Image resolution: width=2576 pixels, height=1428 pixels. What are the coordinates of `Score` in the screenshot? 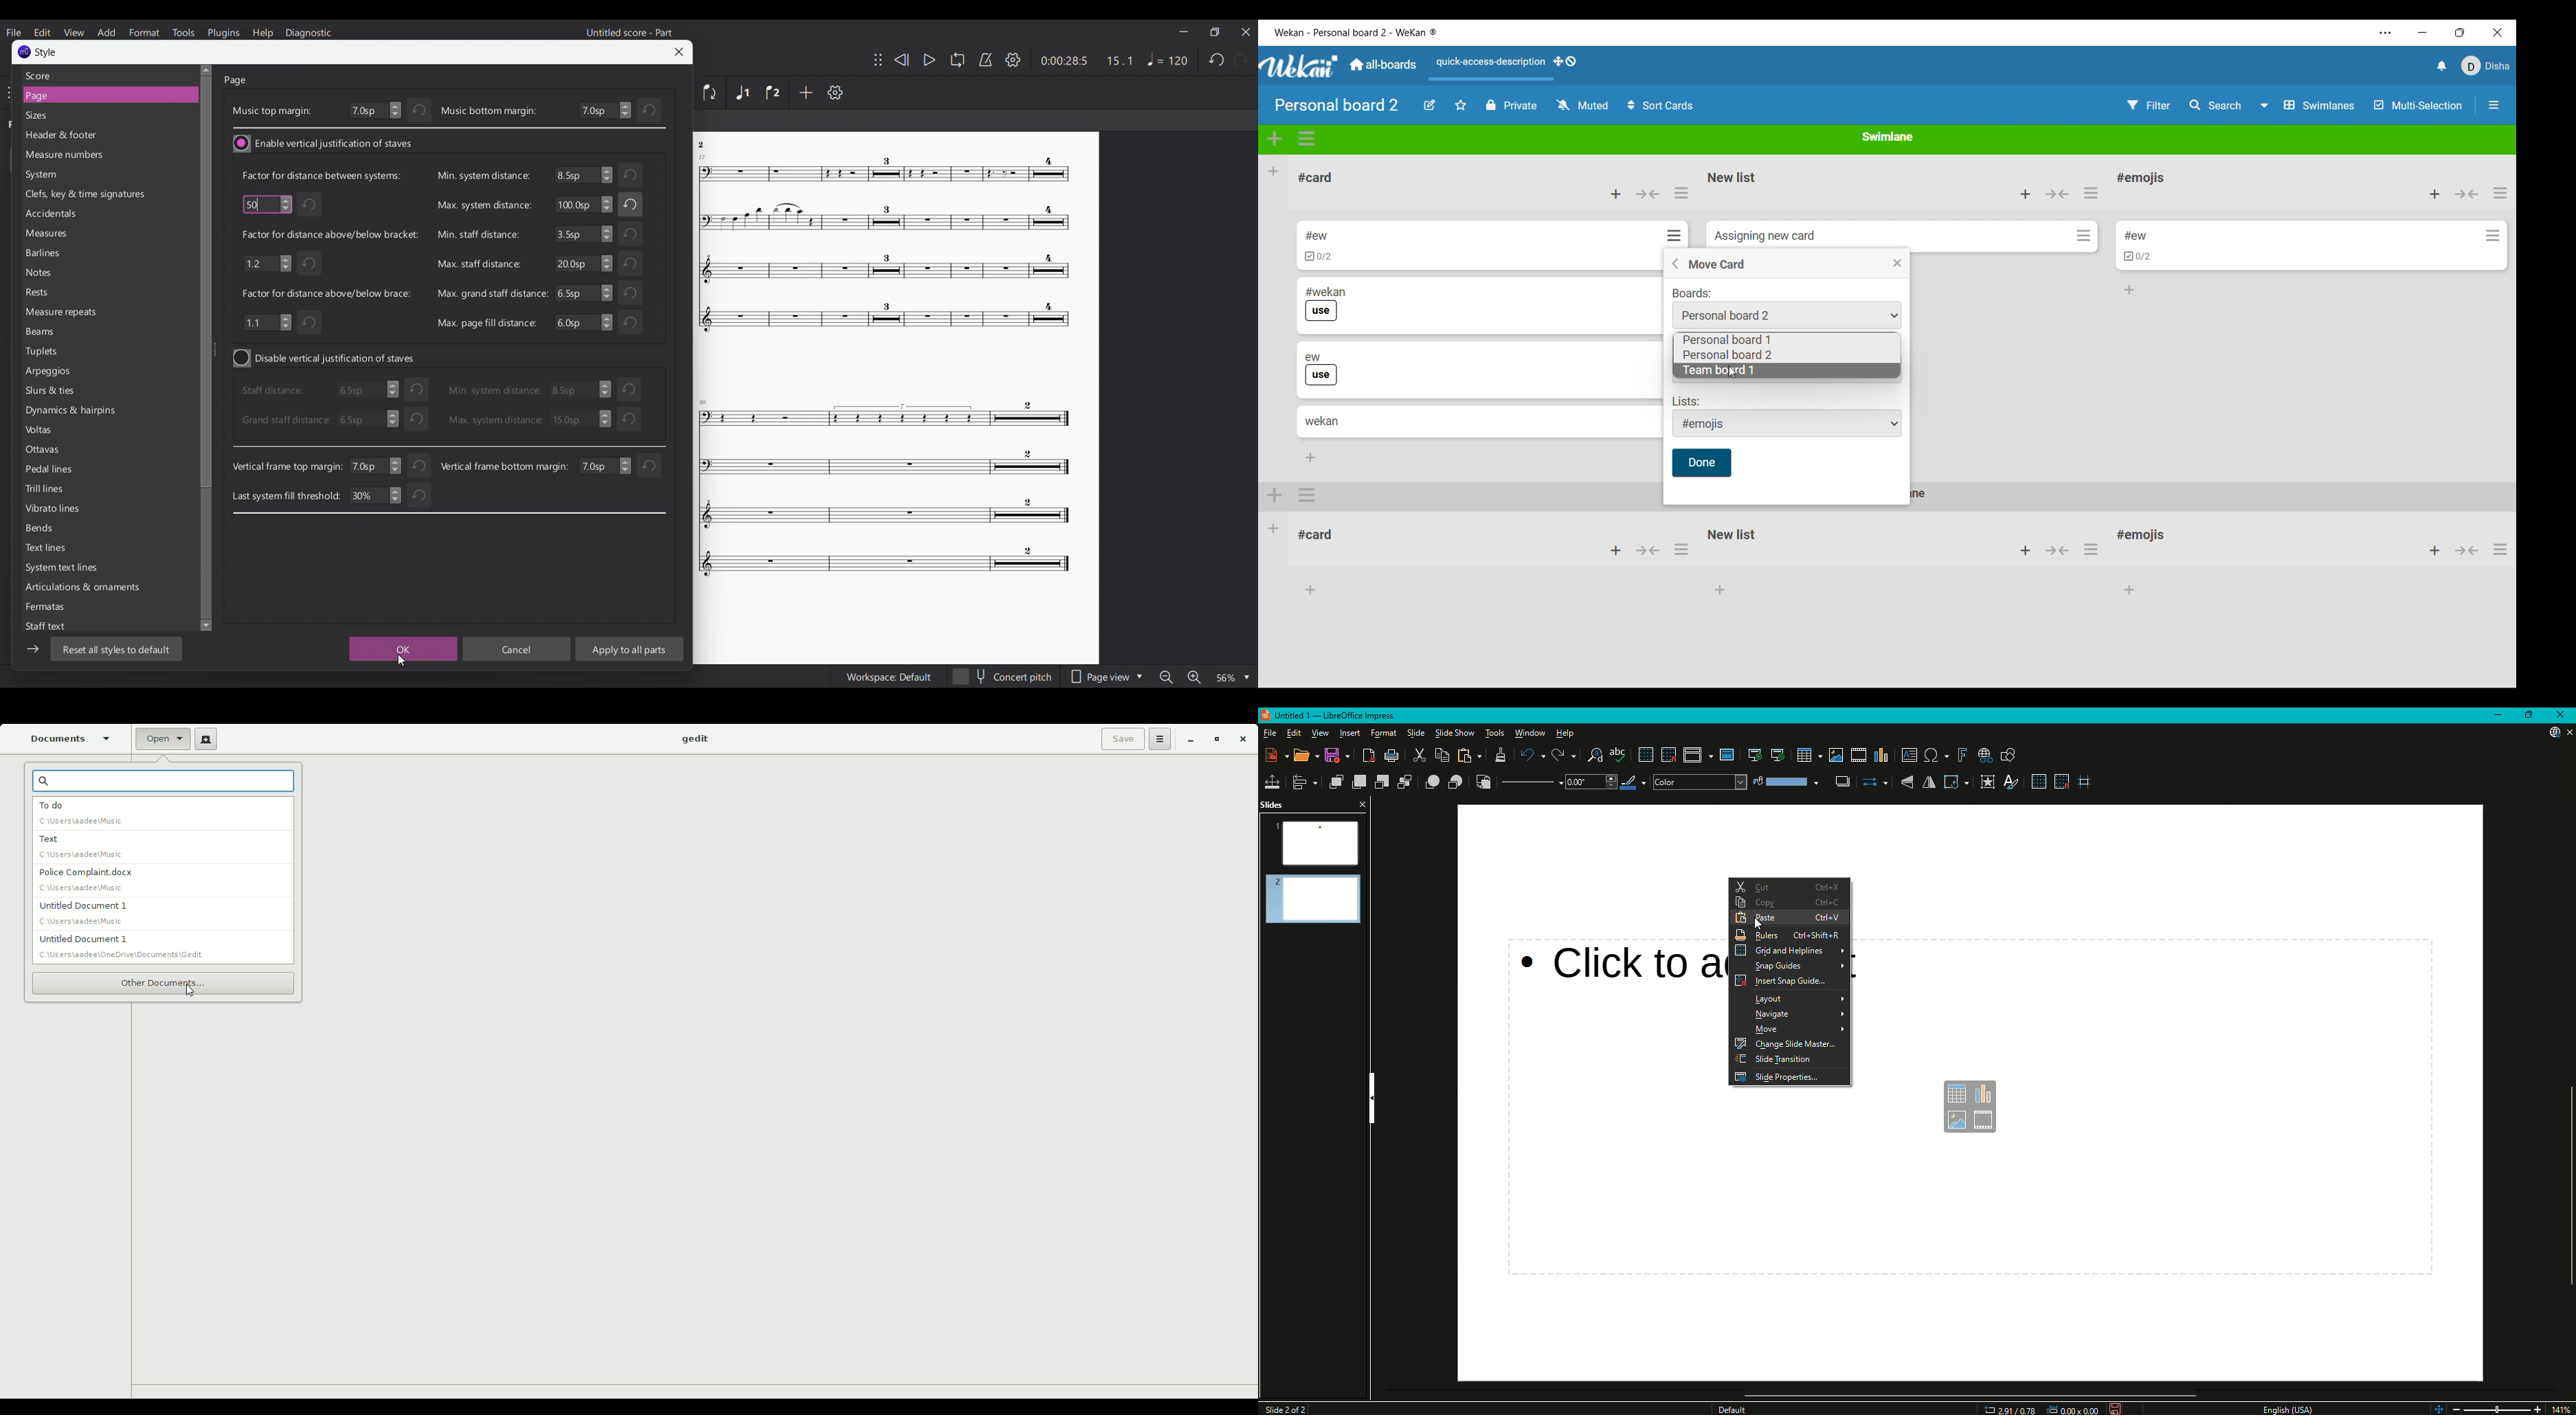 It's located at (103, 75).